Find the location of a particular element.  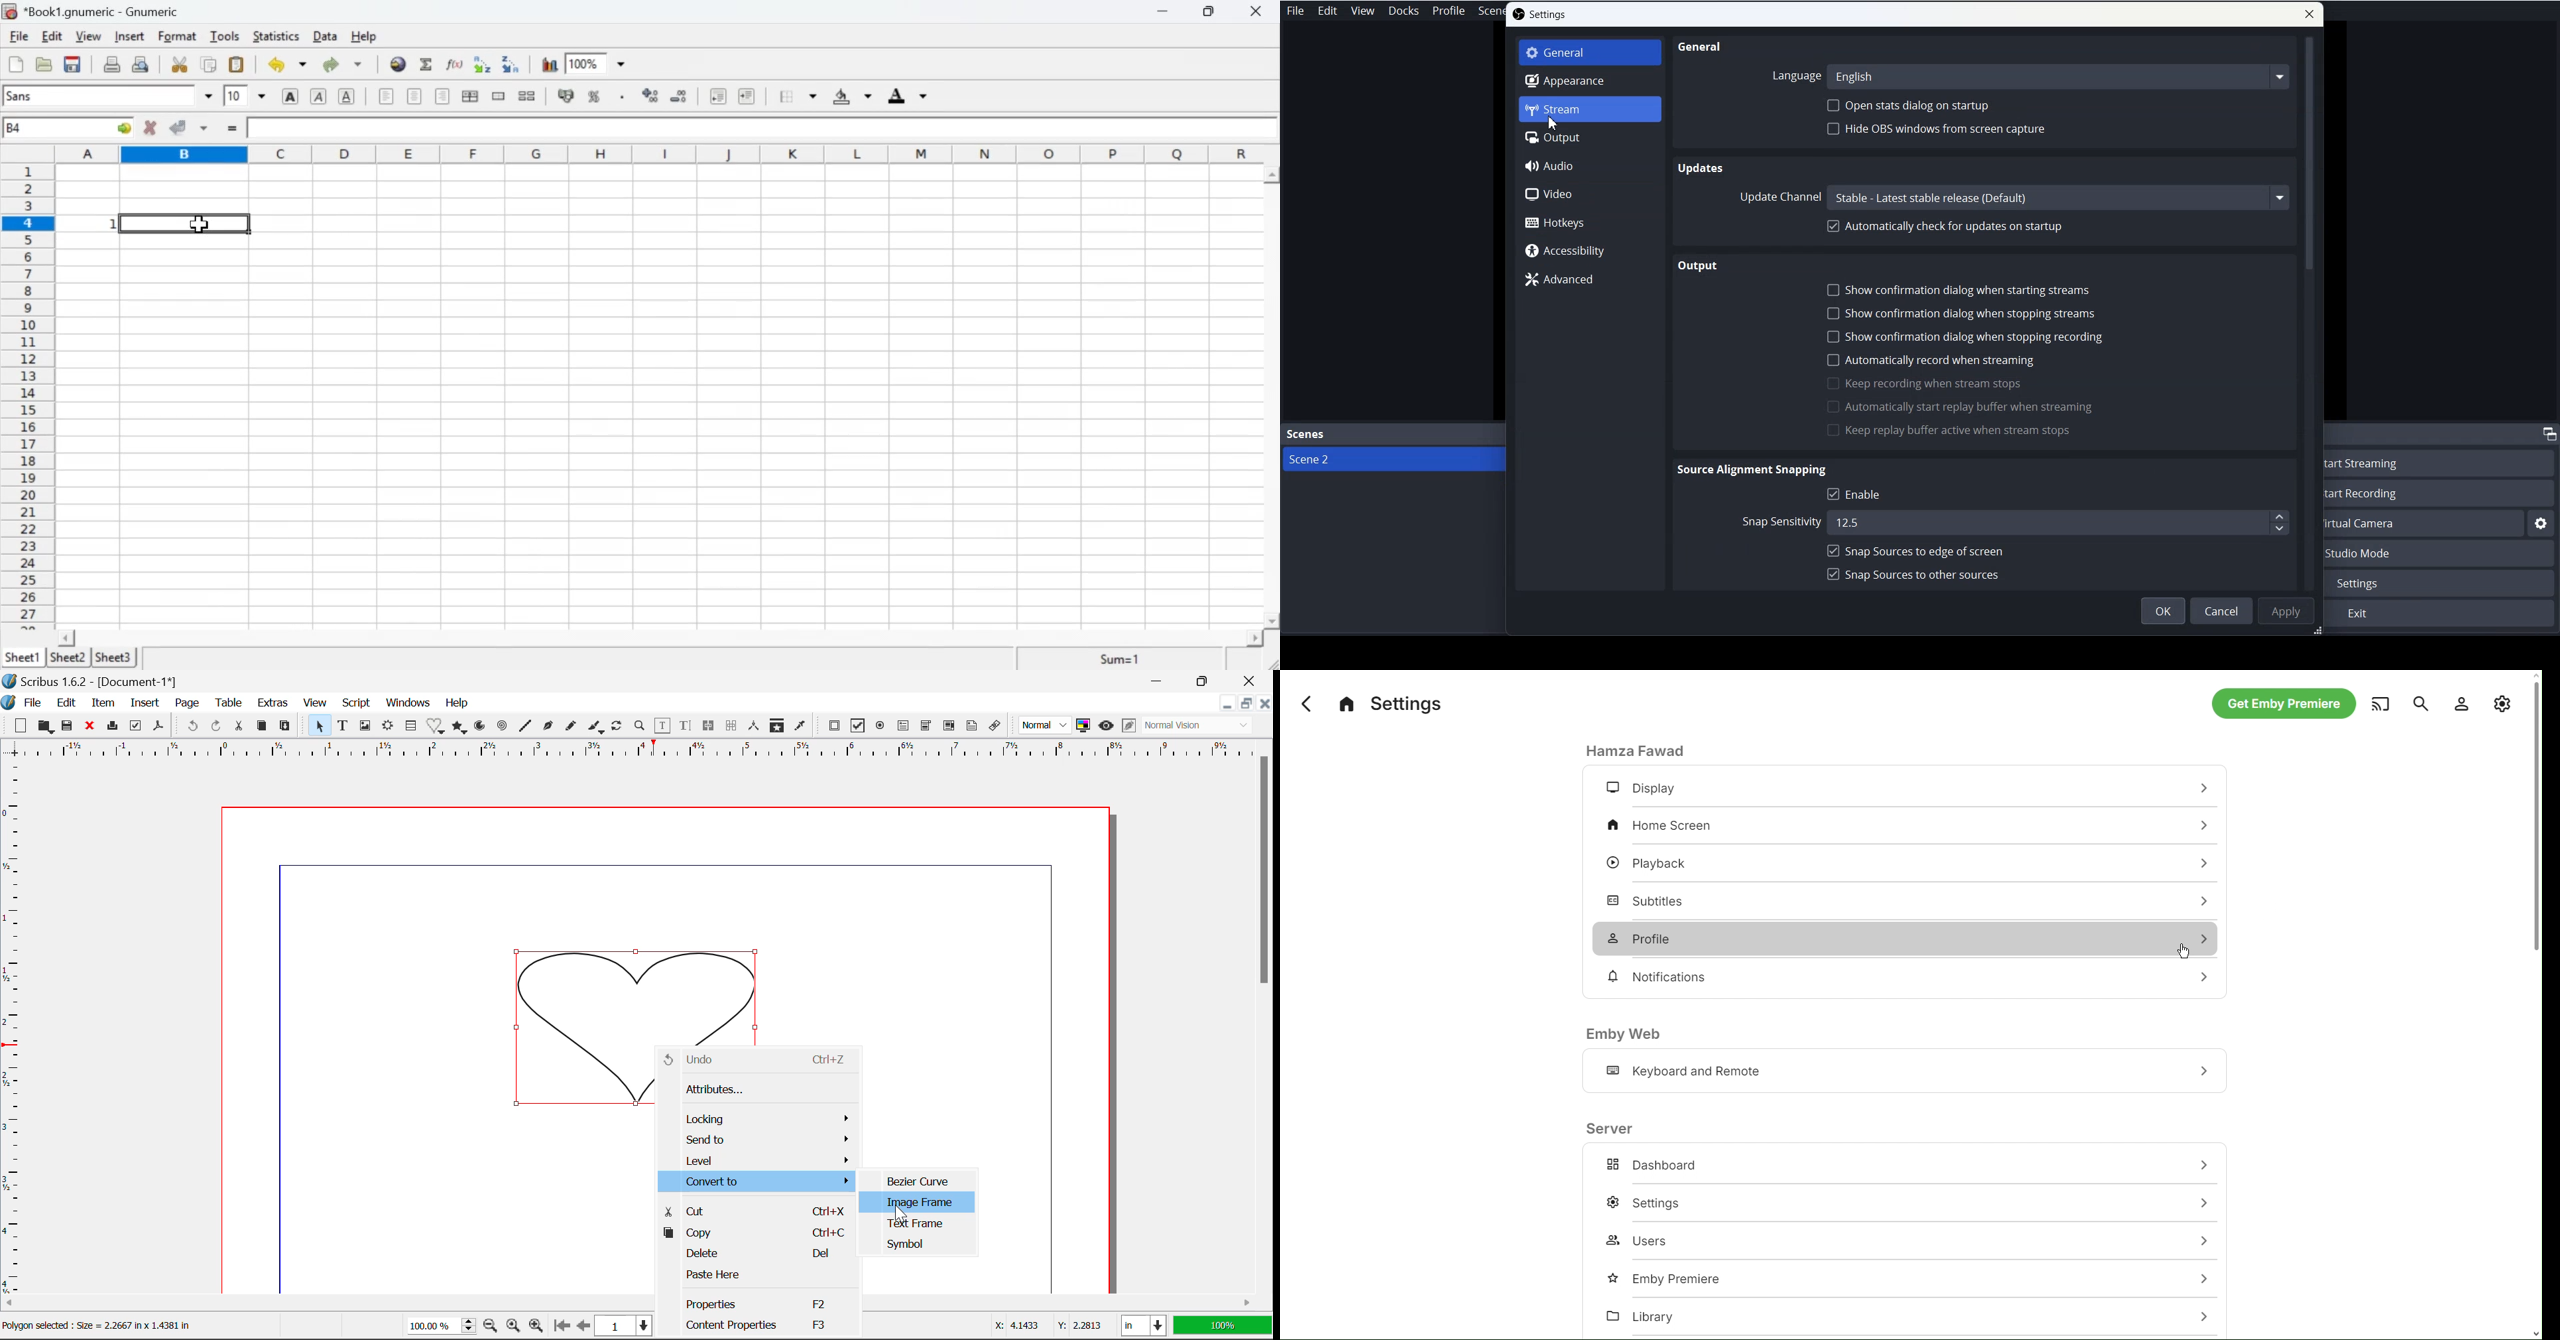

Attributes is located at coordinates (756, 1090).